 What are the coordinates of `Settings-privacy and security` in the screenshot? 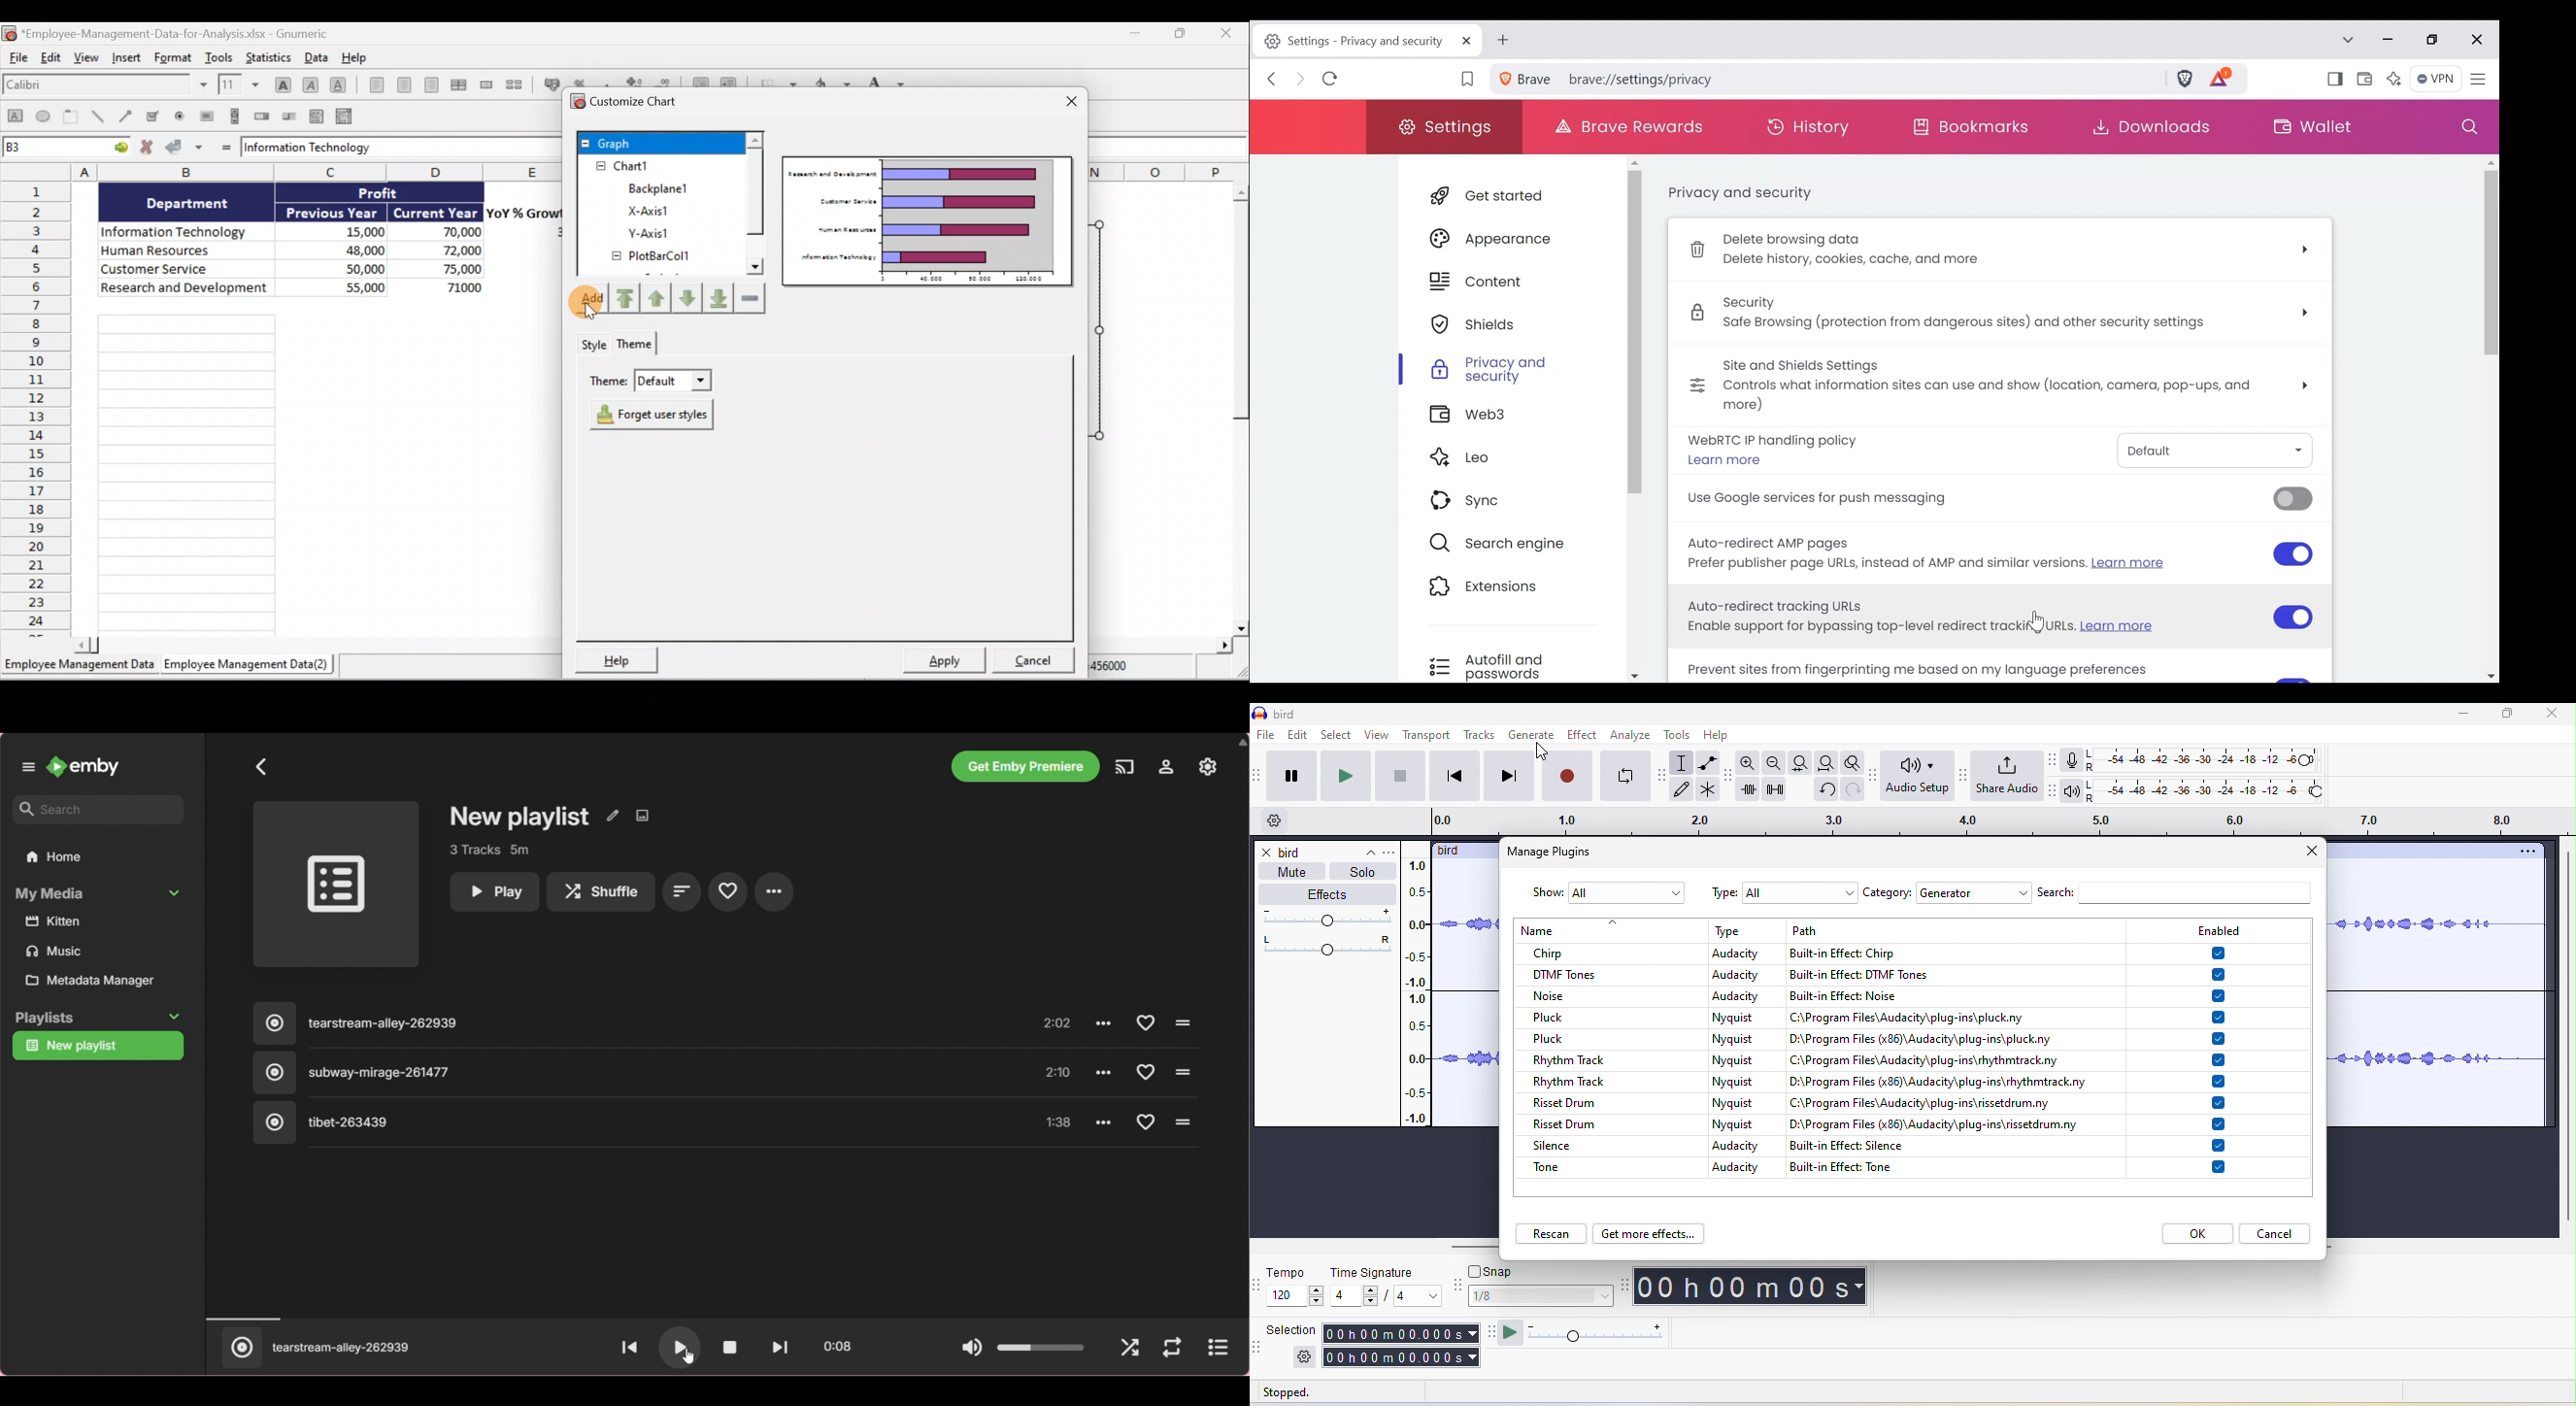 It's located at (1366, 41).